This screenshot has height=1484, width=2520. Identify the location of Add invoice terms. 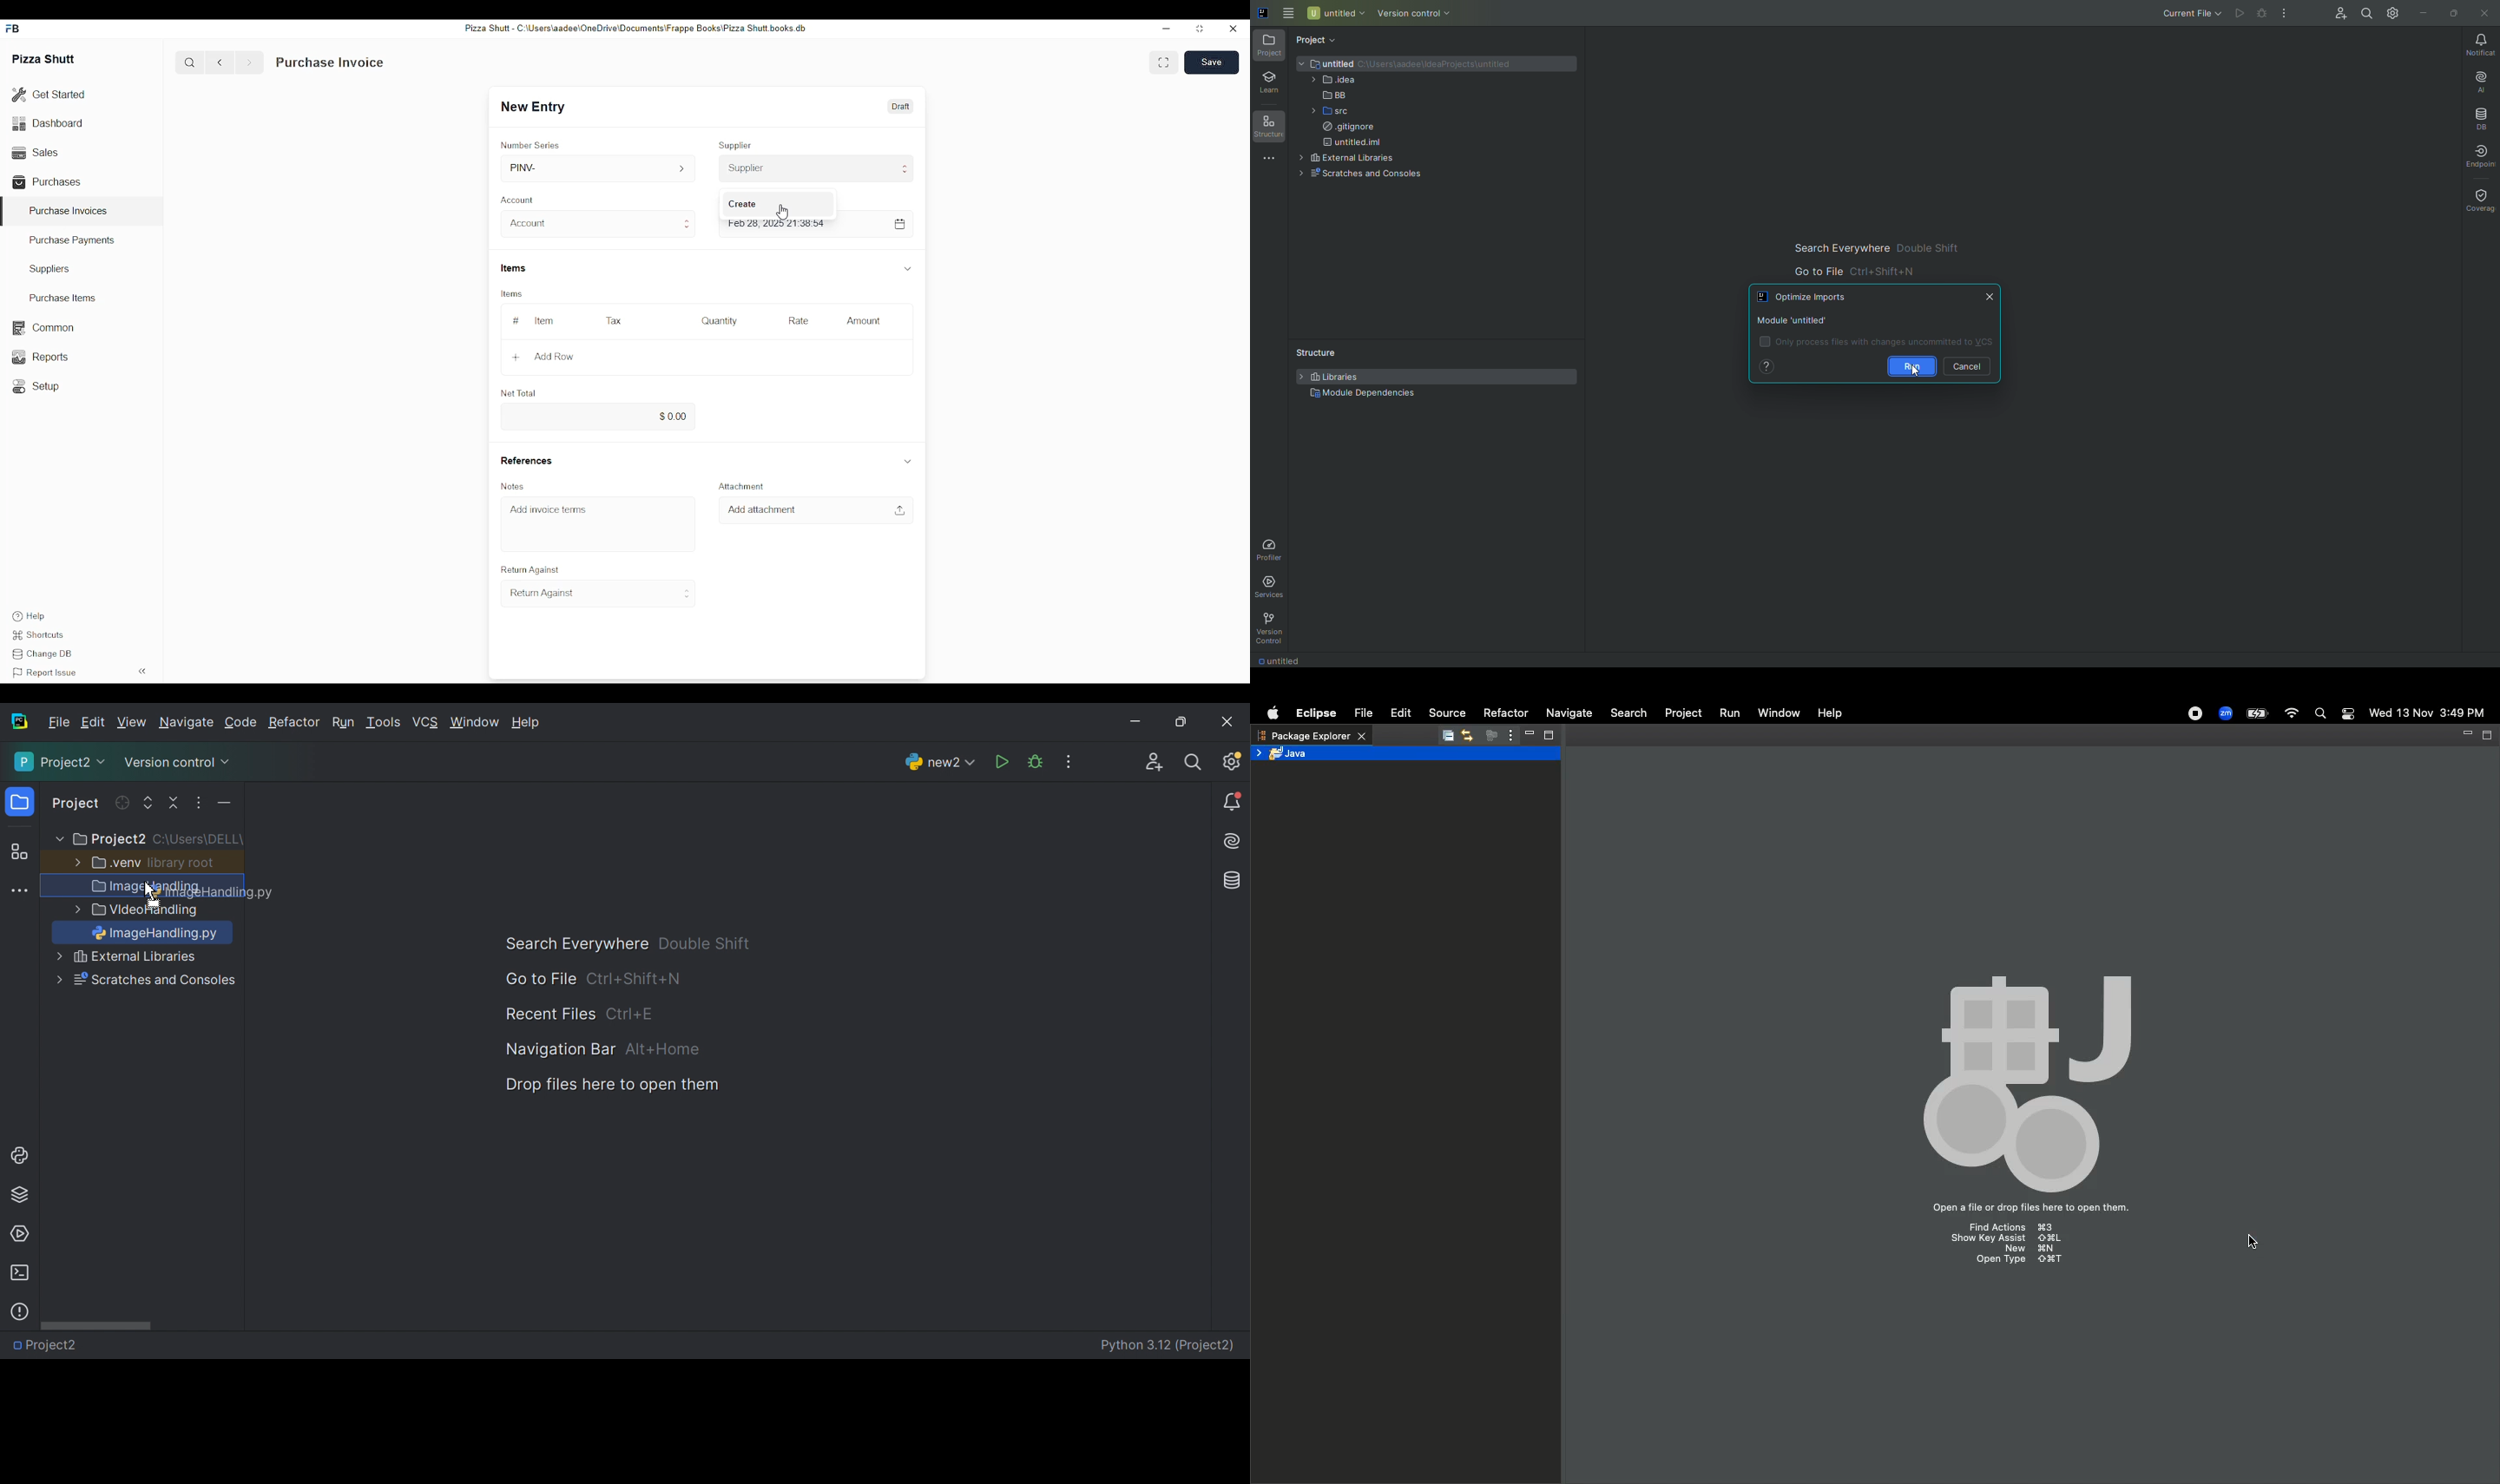
(548, 510).